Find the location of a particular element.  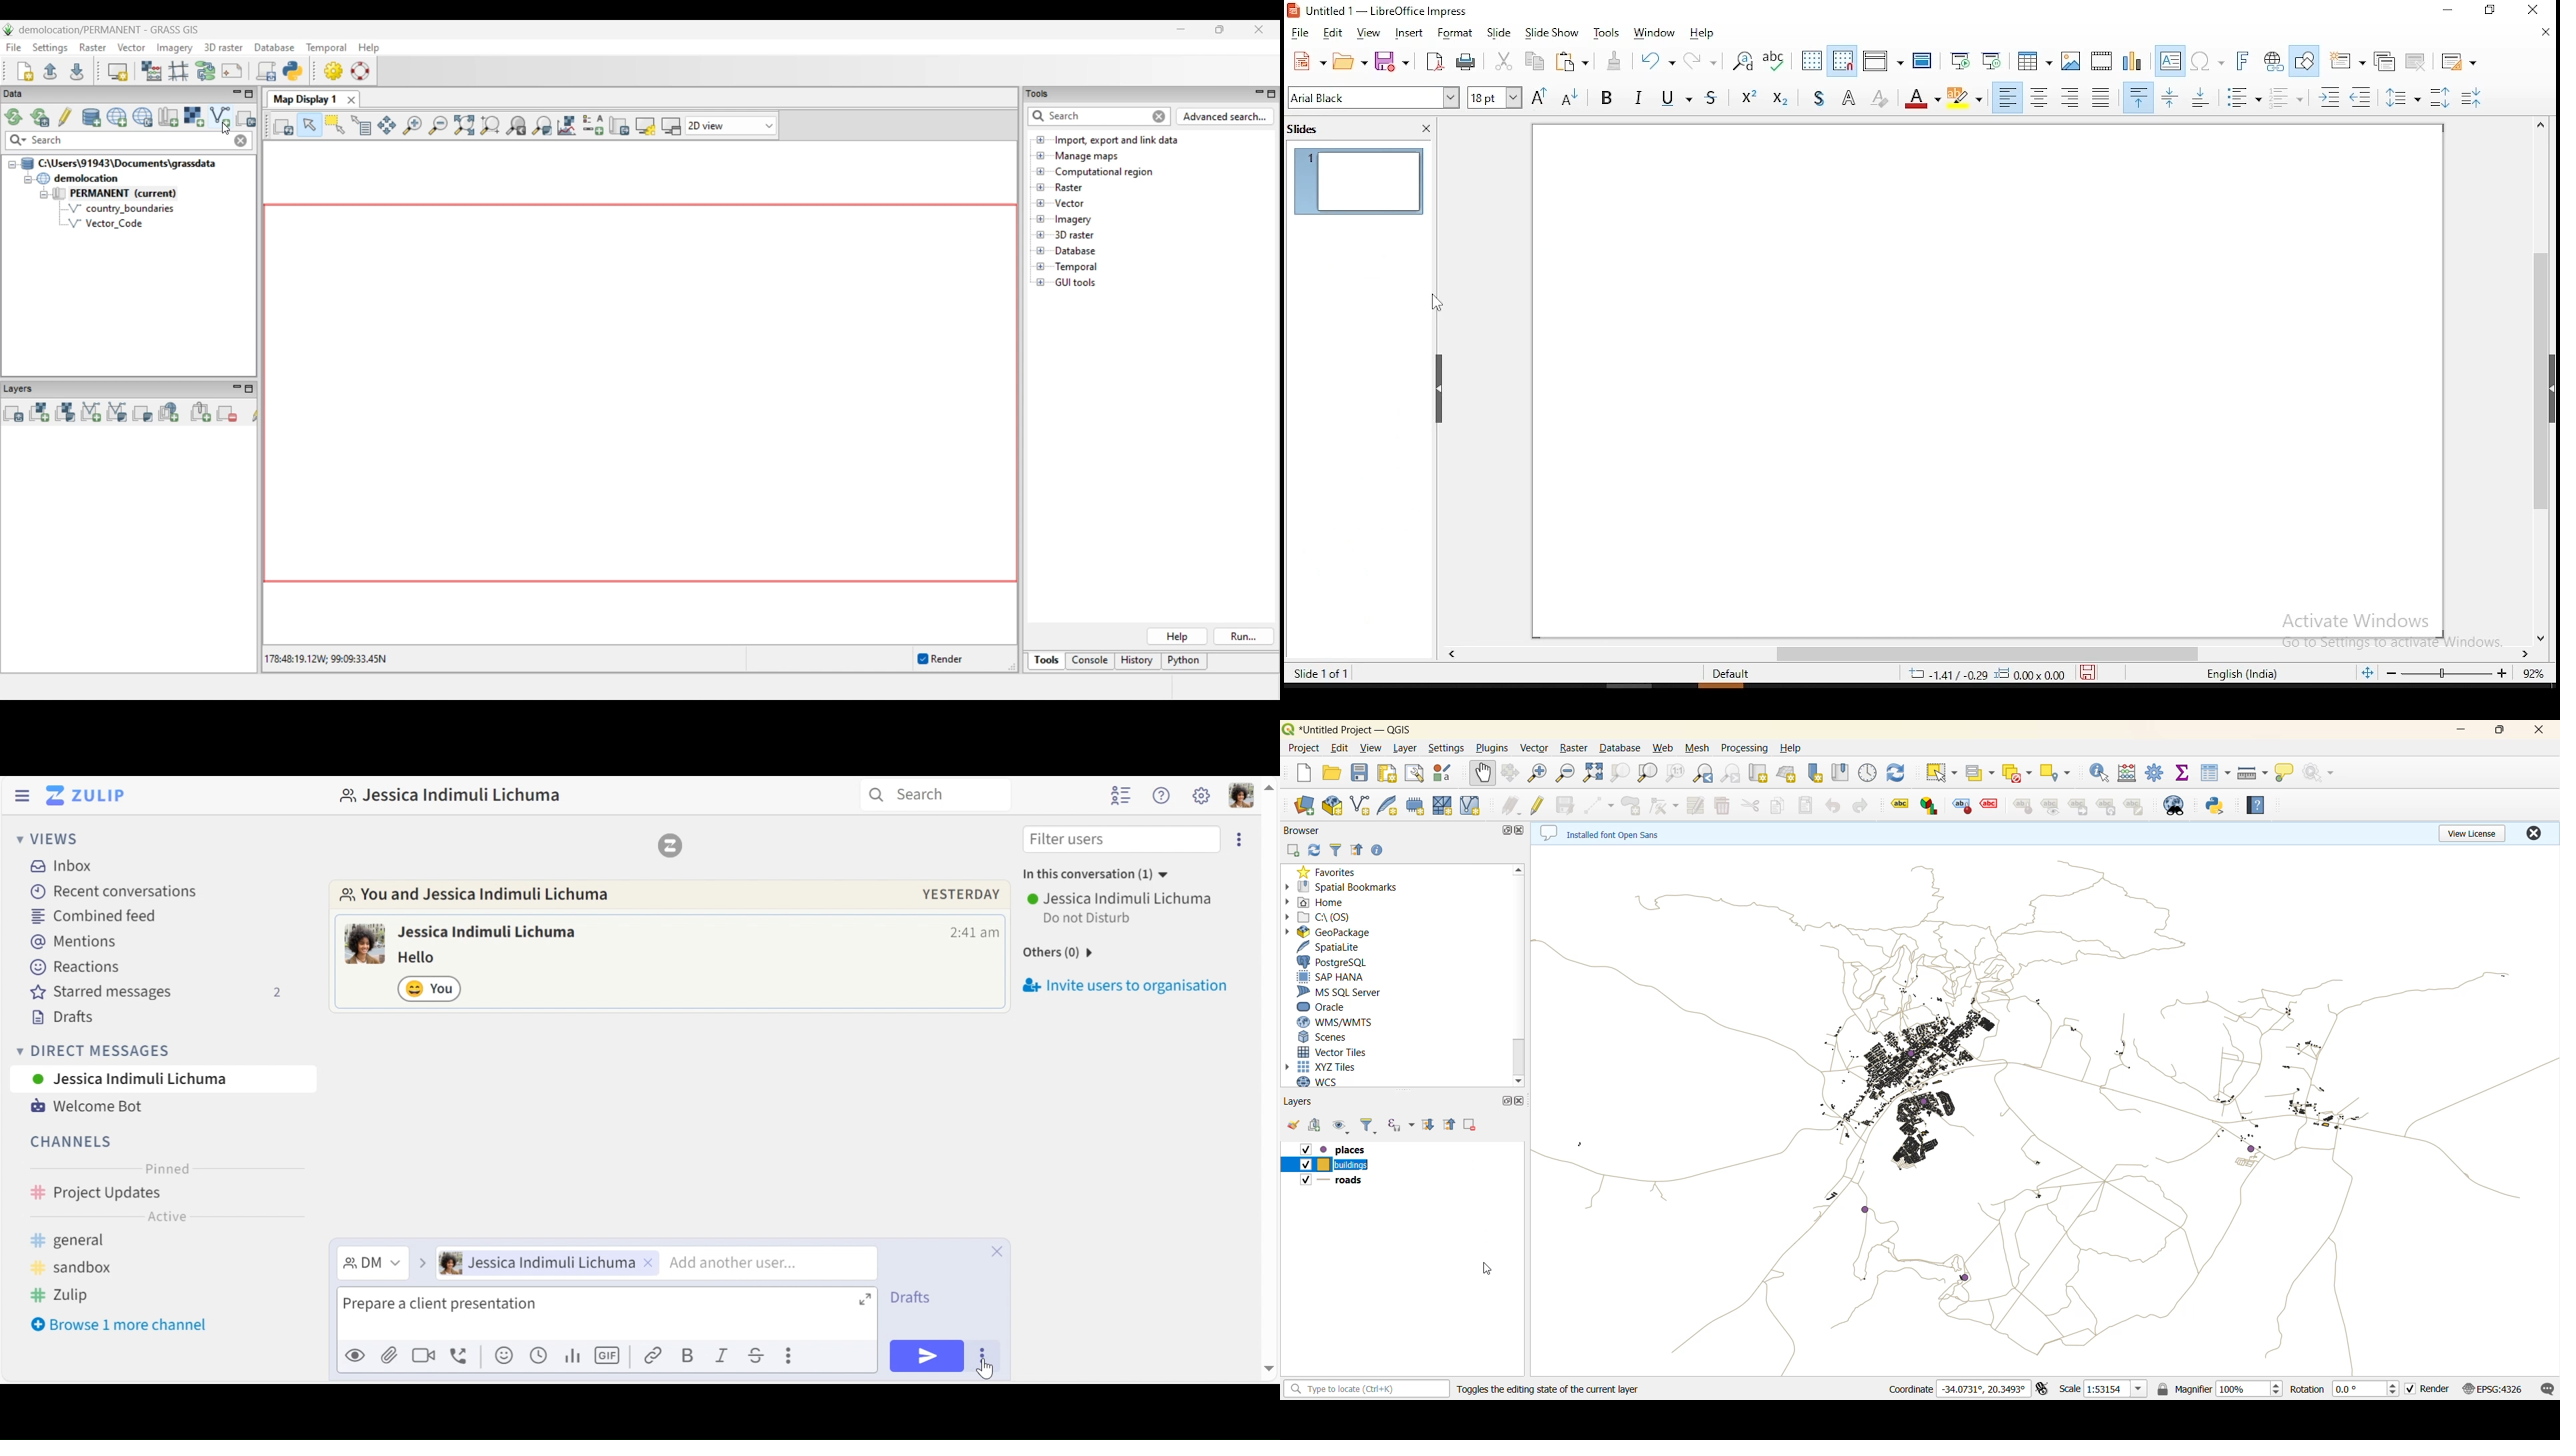

clone formatting is located at coordinates (1619, 63).